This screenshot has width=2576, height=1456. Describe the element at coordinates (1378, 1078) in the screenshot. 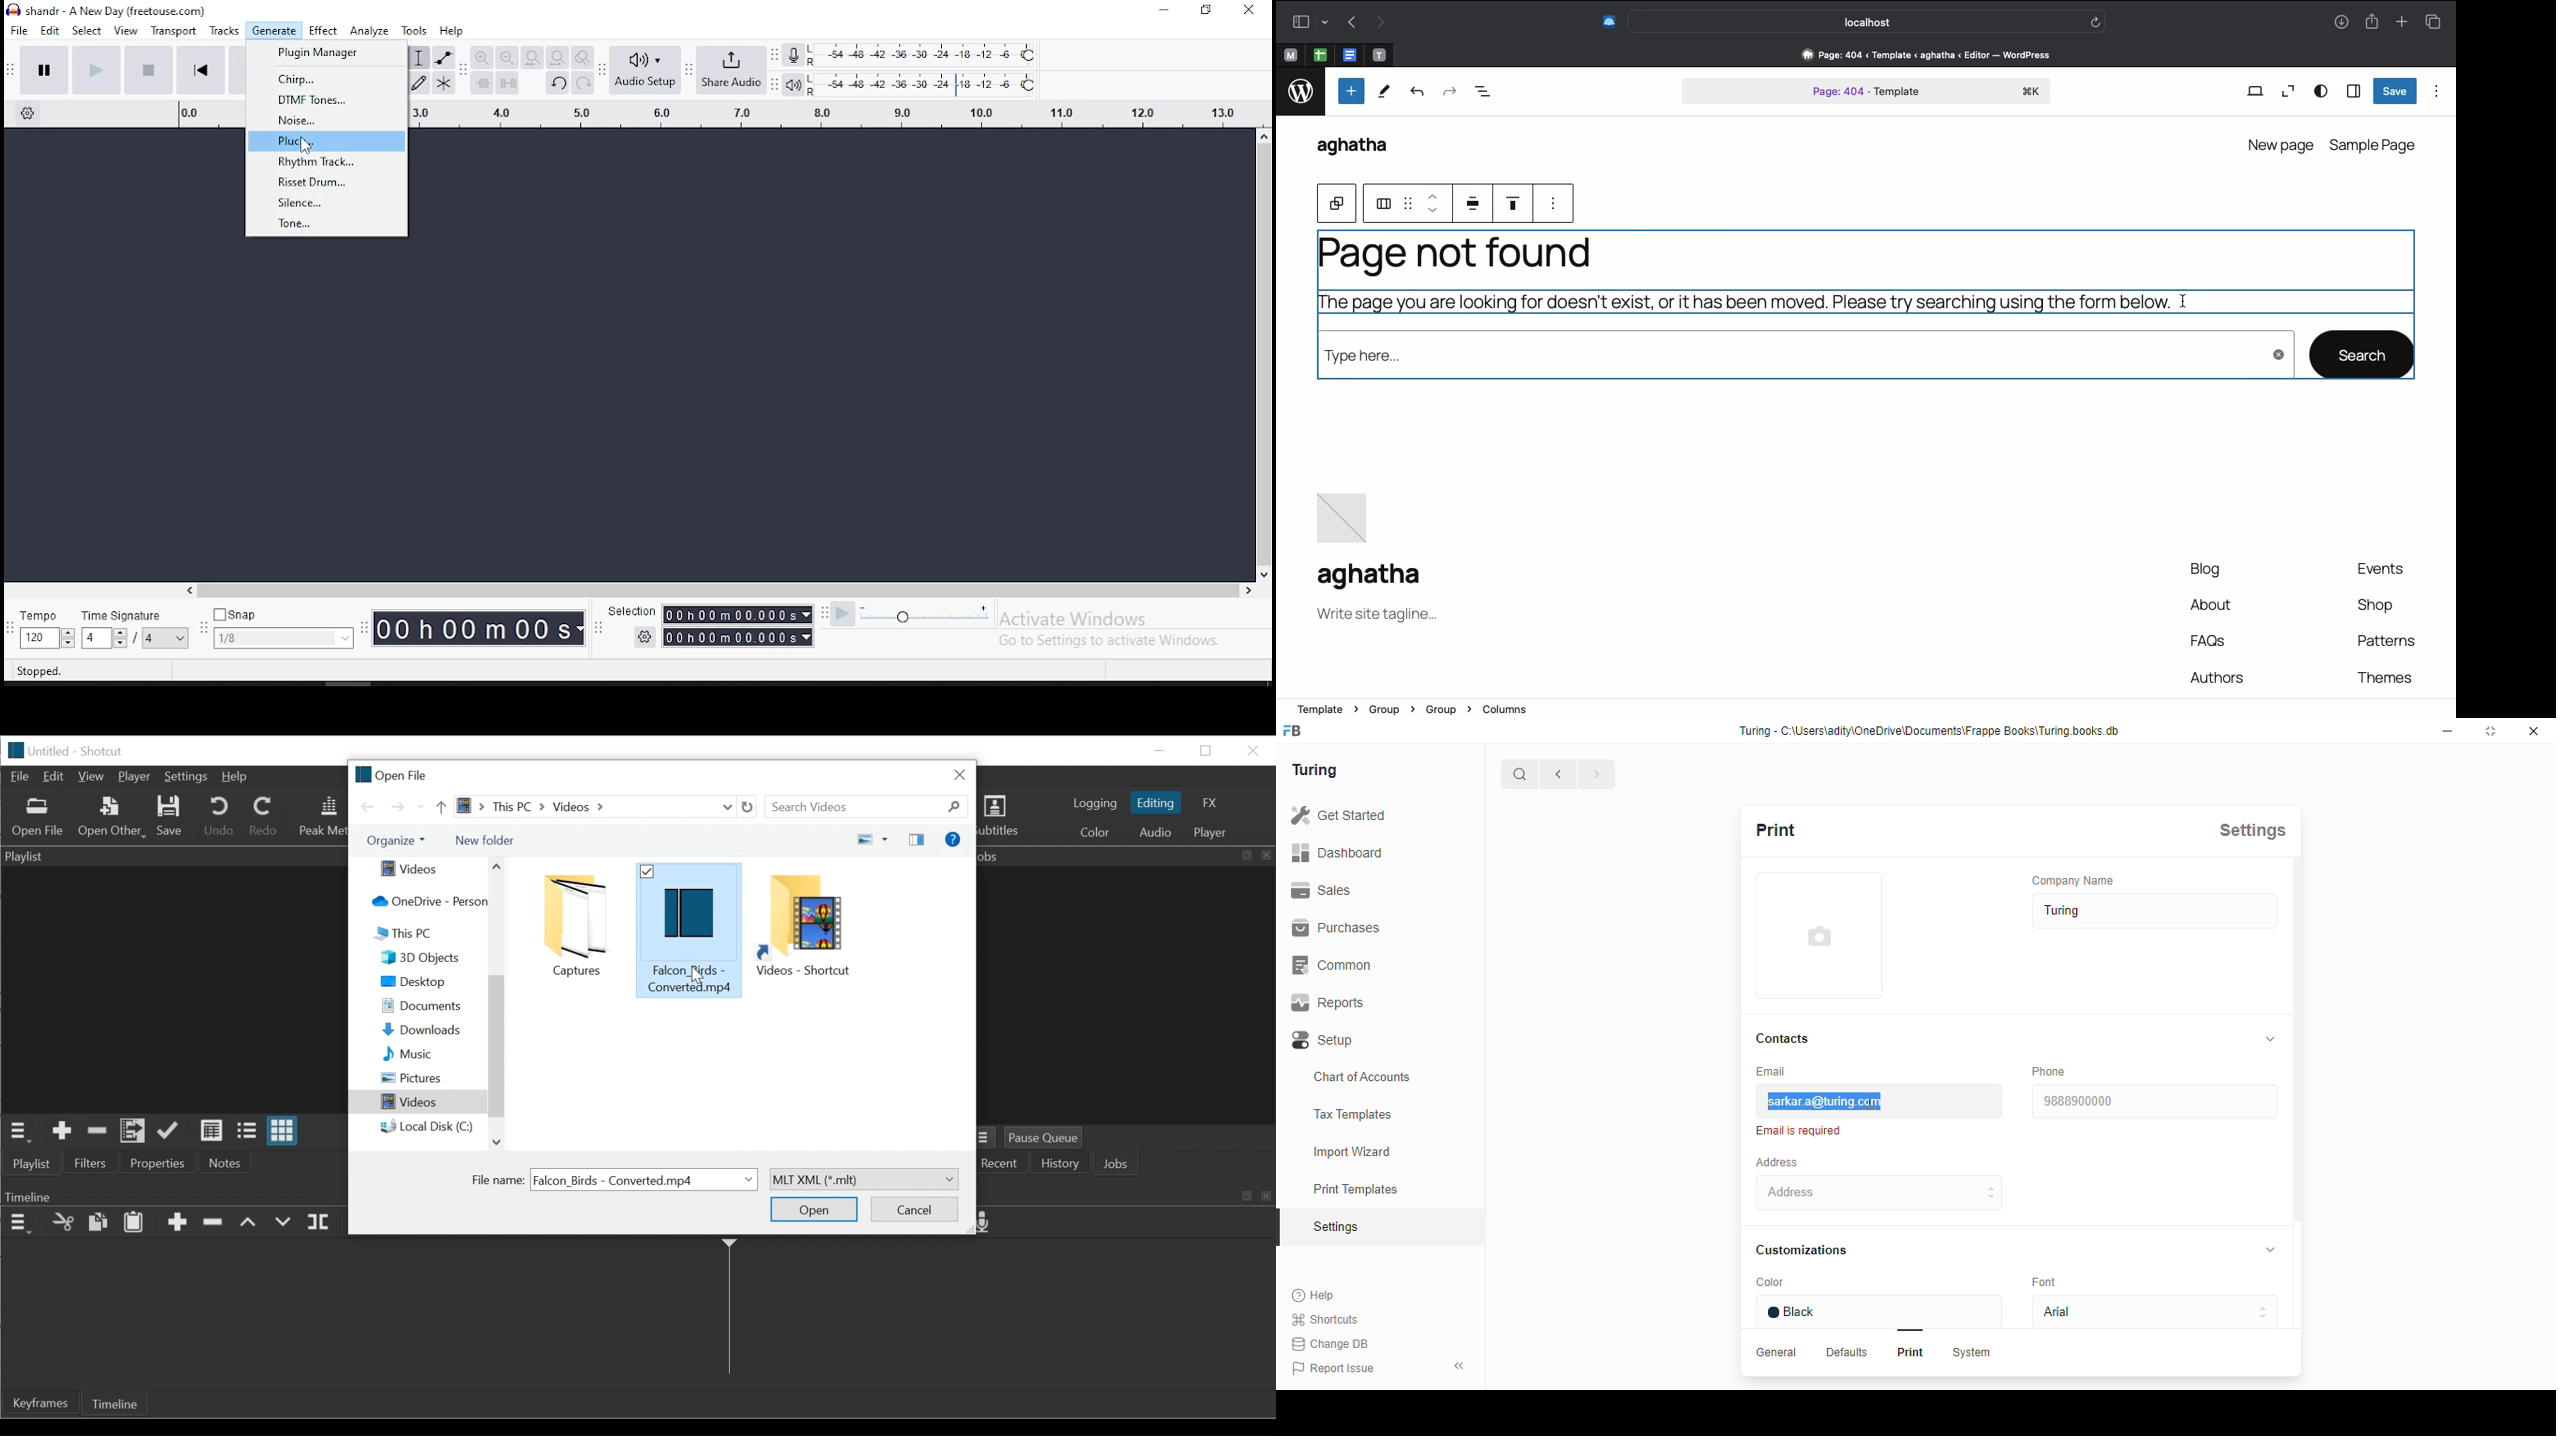

I see `Chart of Accounts.` at that location.